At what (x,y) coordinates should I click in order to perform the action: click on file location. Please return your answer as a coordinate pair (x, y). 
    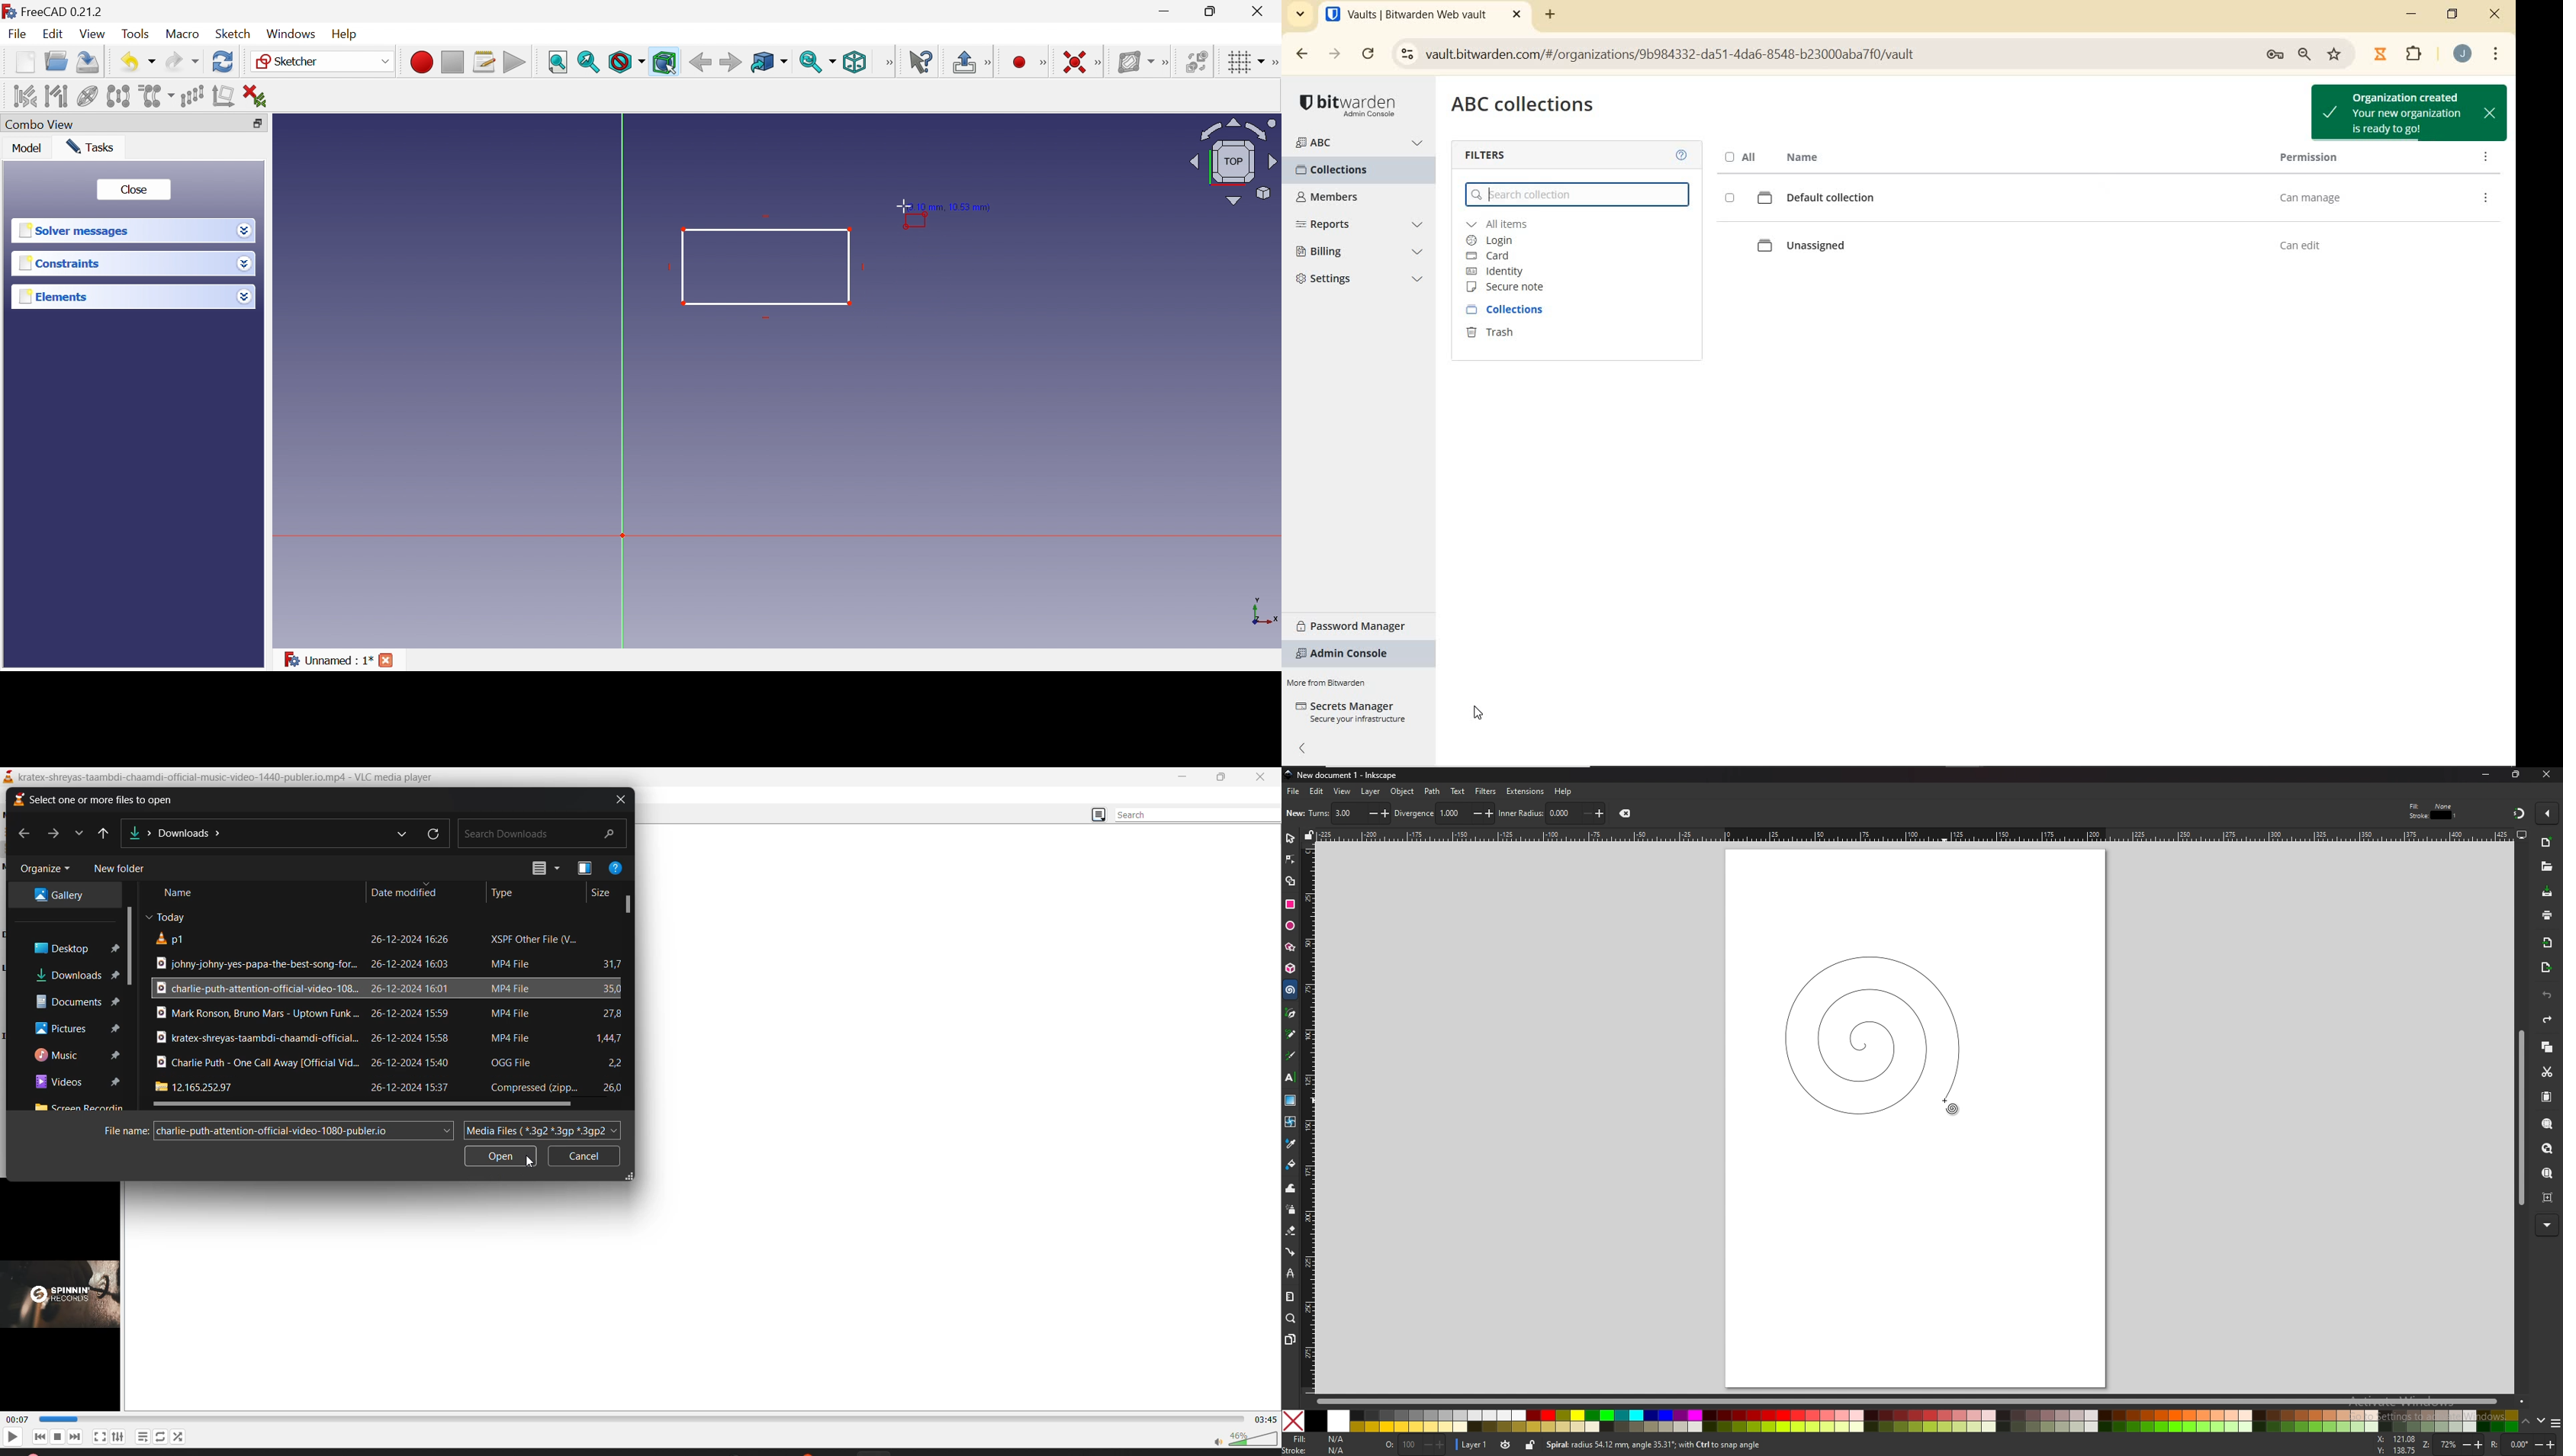
    Looking at the image, I should click on (176, 831).